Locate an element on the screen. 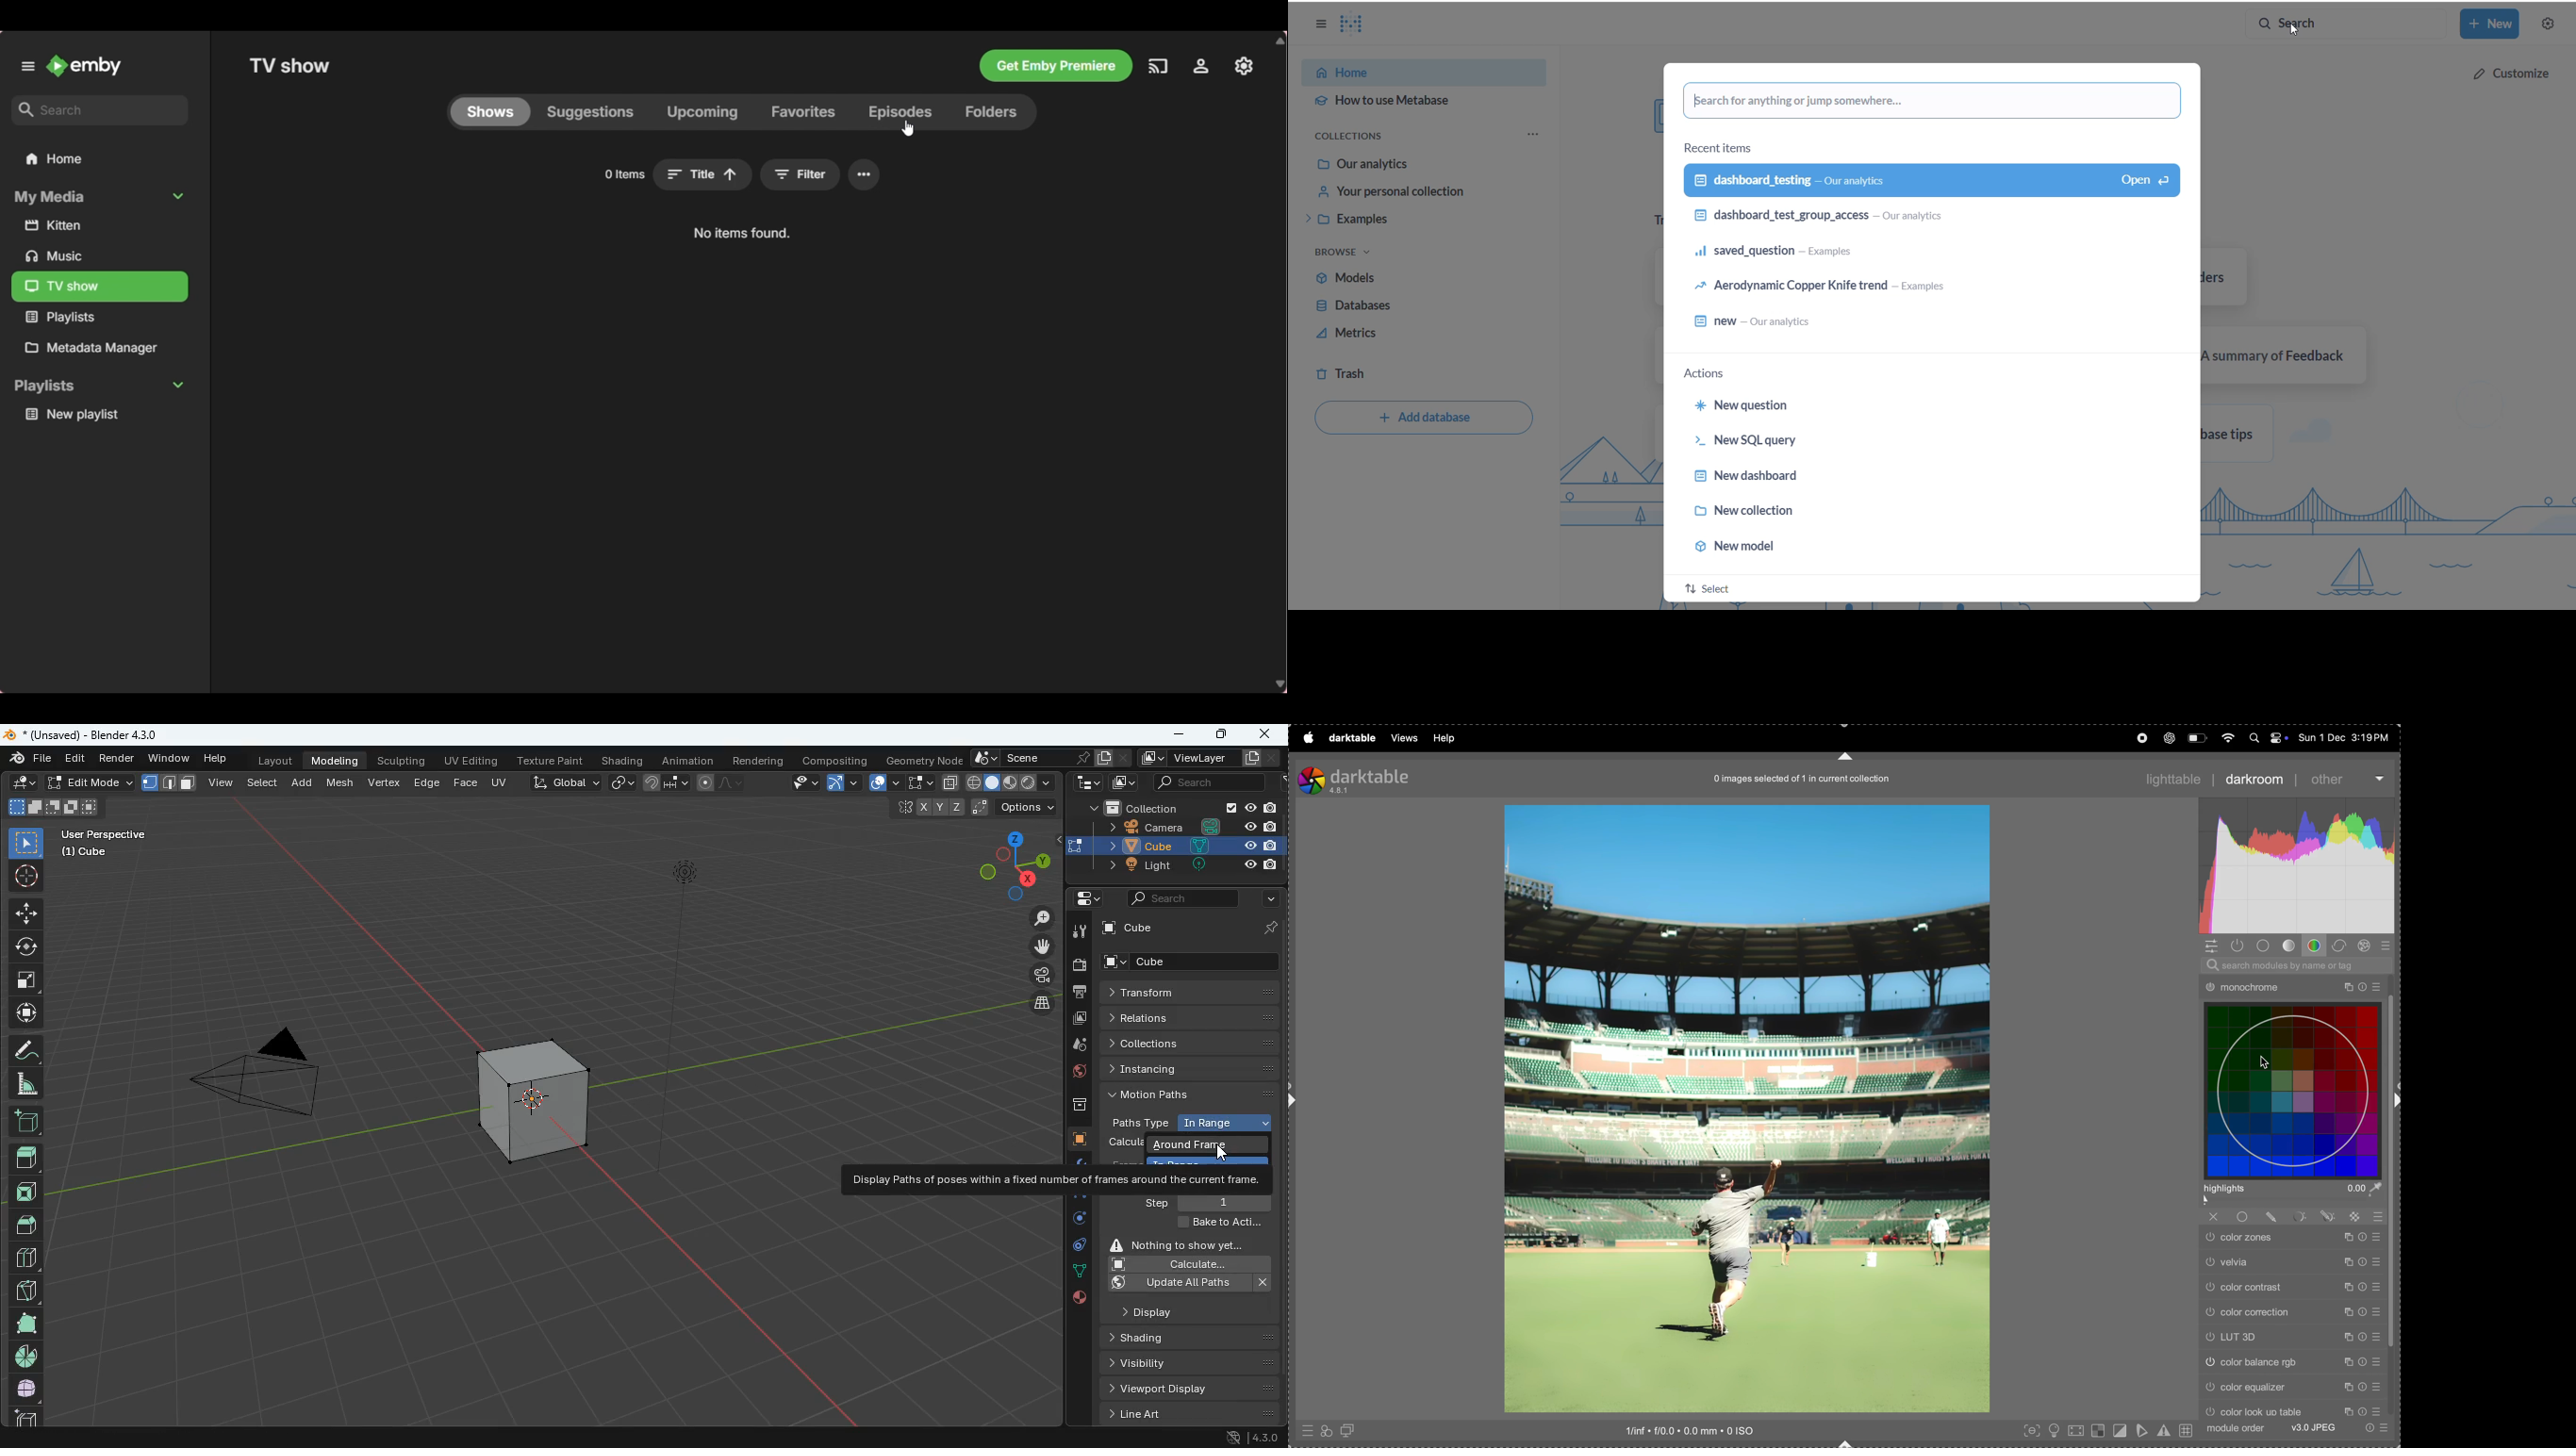 The width and height of the screenshot is (2576, 1456). new dashboard is located at coordinates (1910, 477).